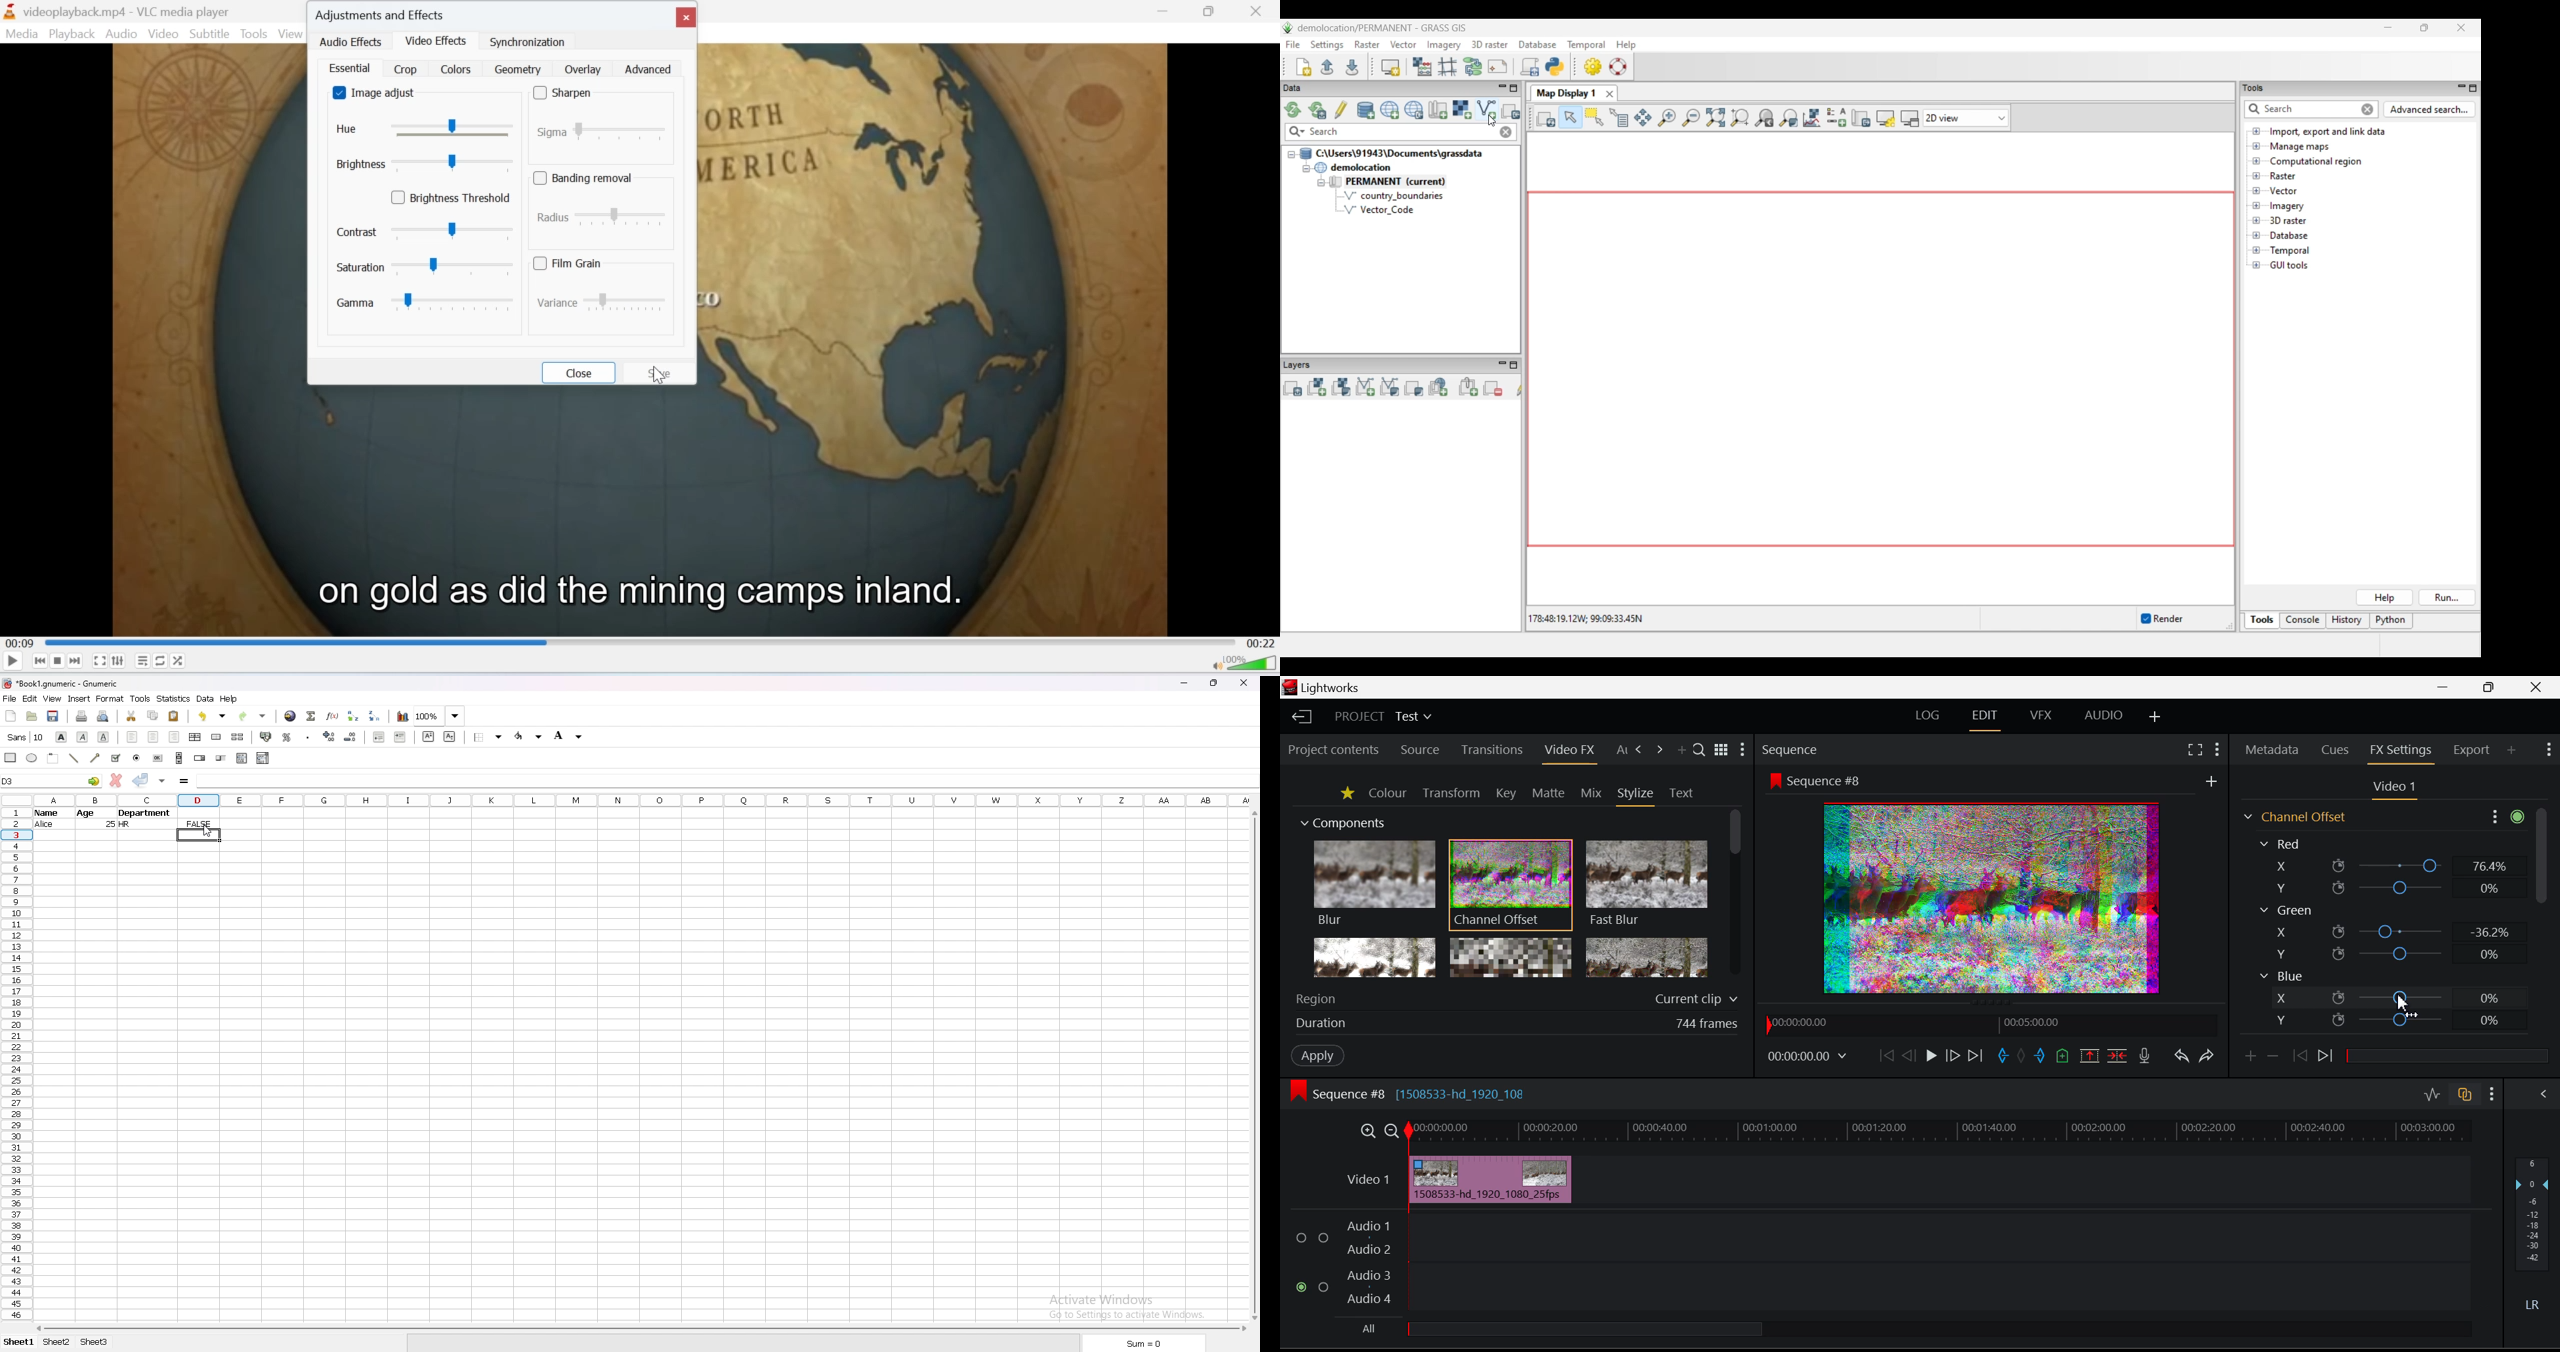 The image size is (2576, 1372). What do you see at coordinates (229, 699) in the screenshot?
I see `help` at bounding box center [229, 699].